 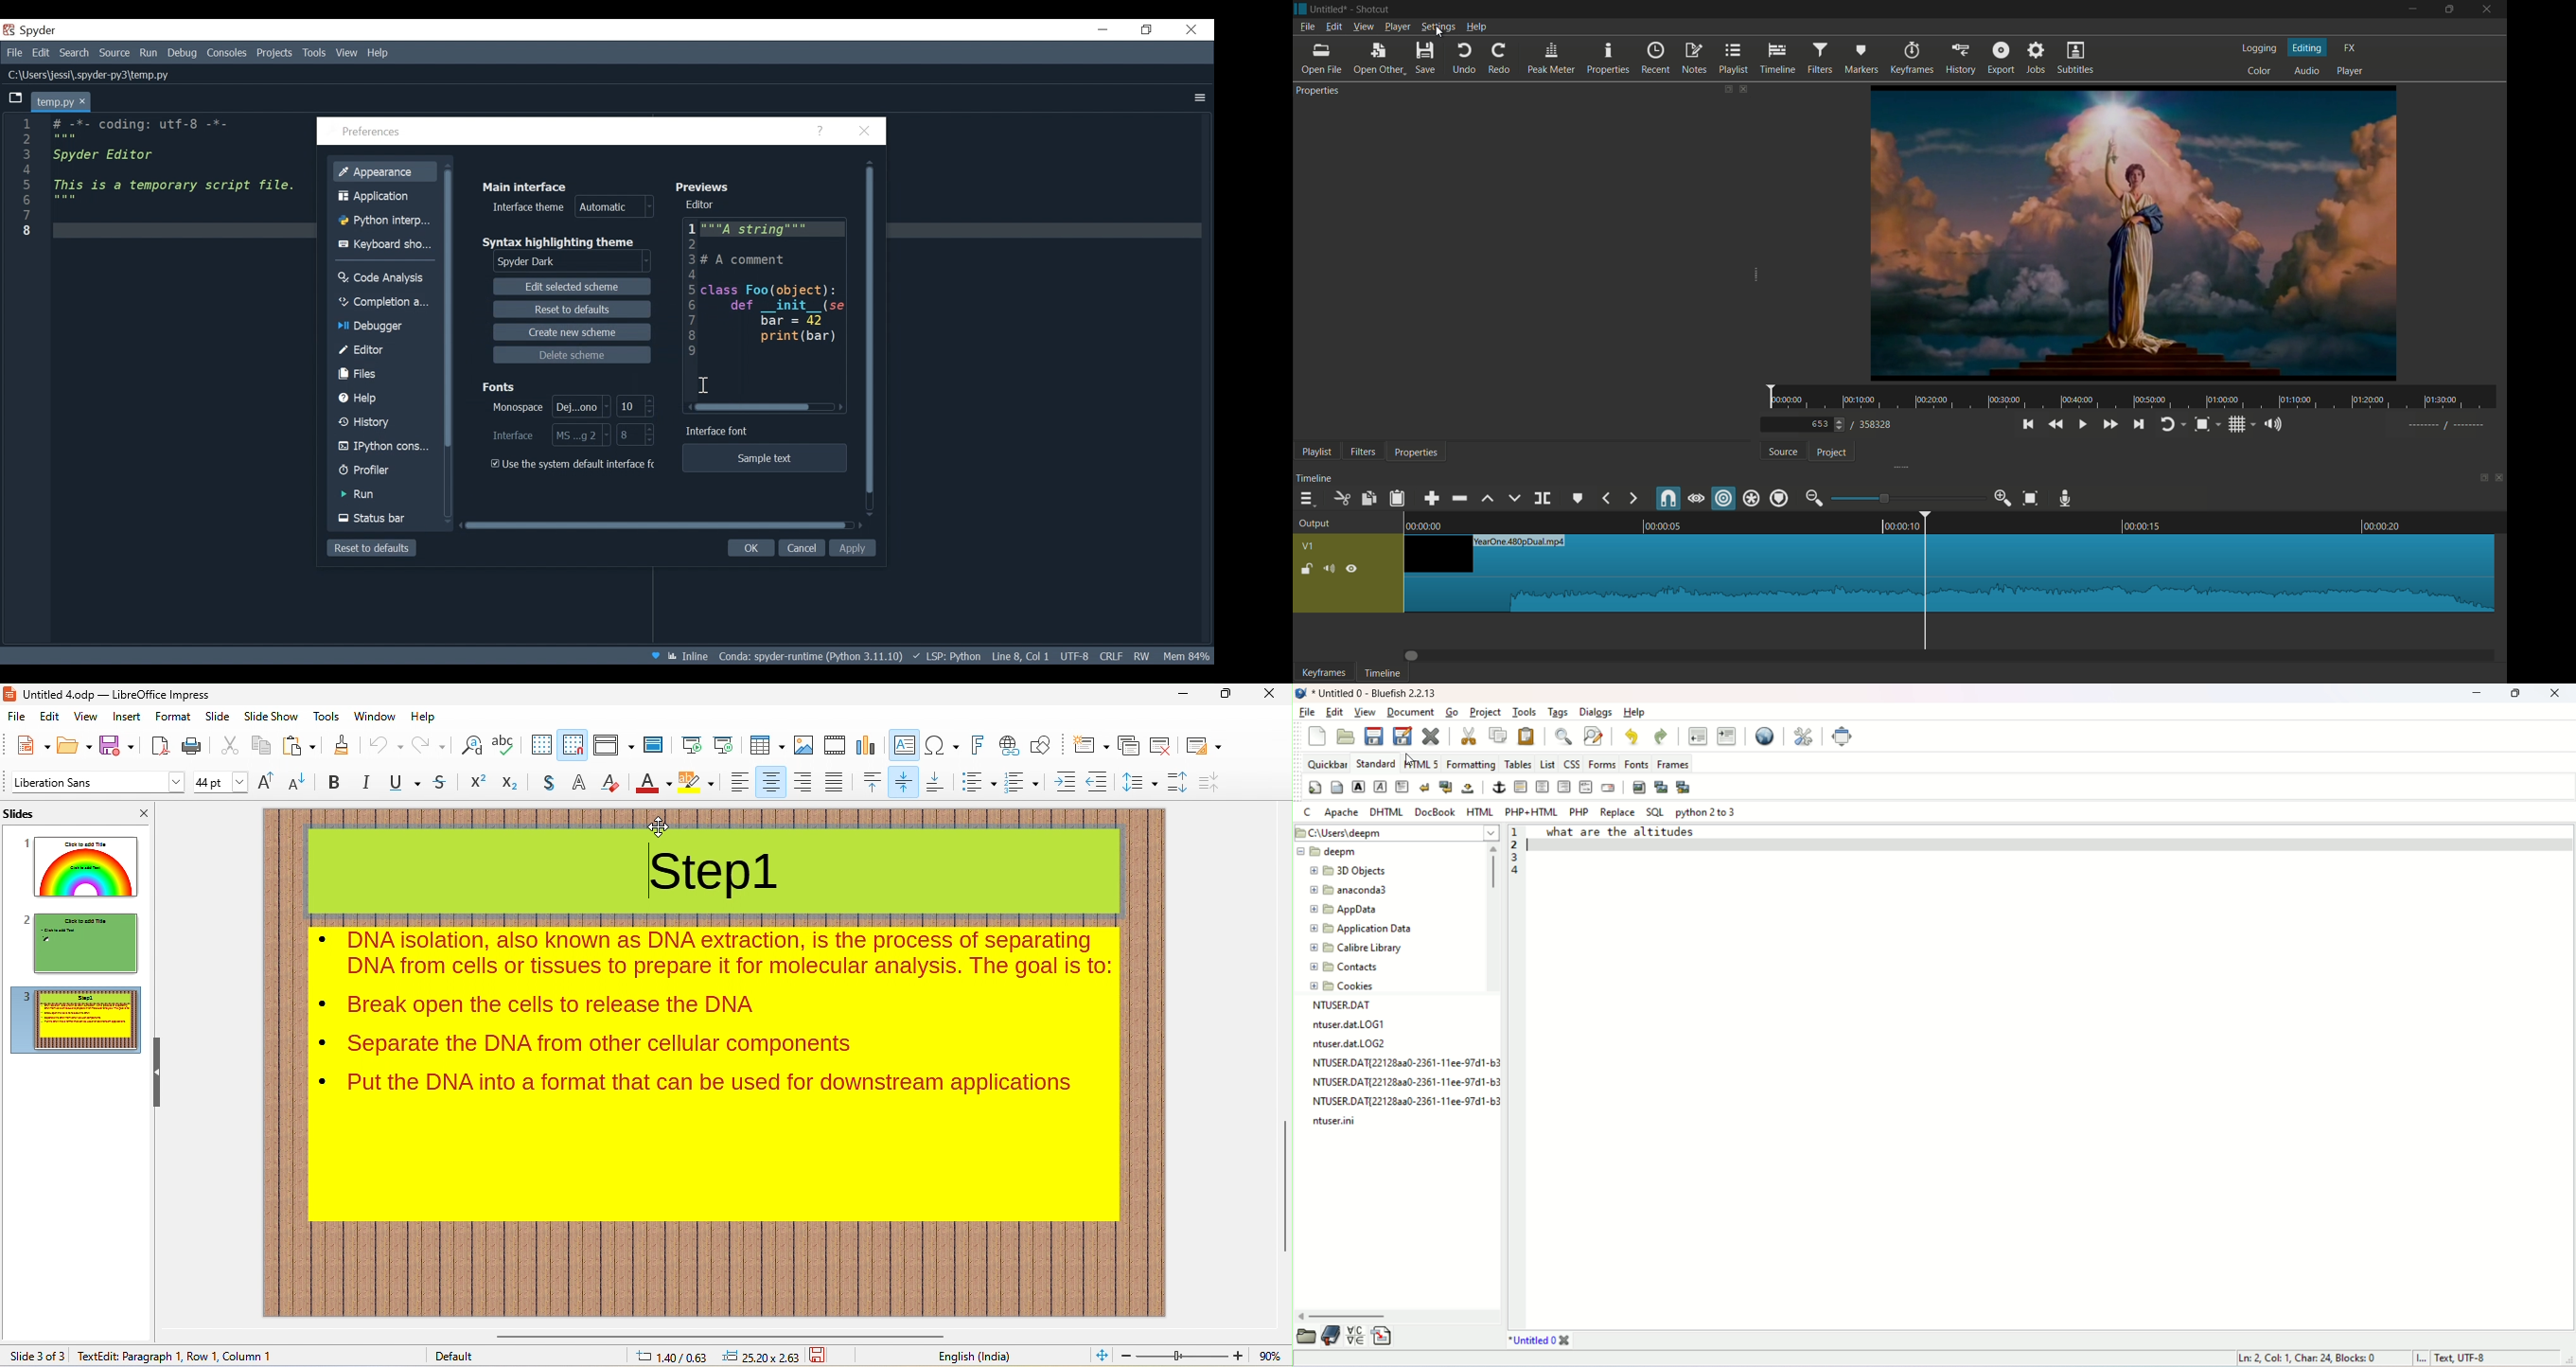 What do you see at coordinates (1728, 89) in the screenshot?
I see `change layout` at bounding box center [1728, 89].